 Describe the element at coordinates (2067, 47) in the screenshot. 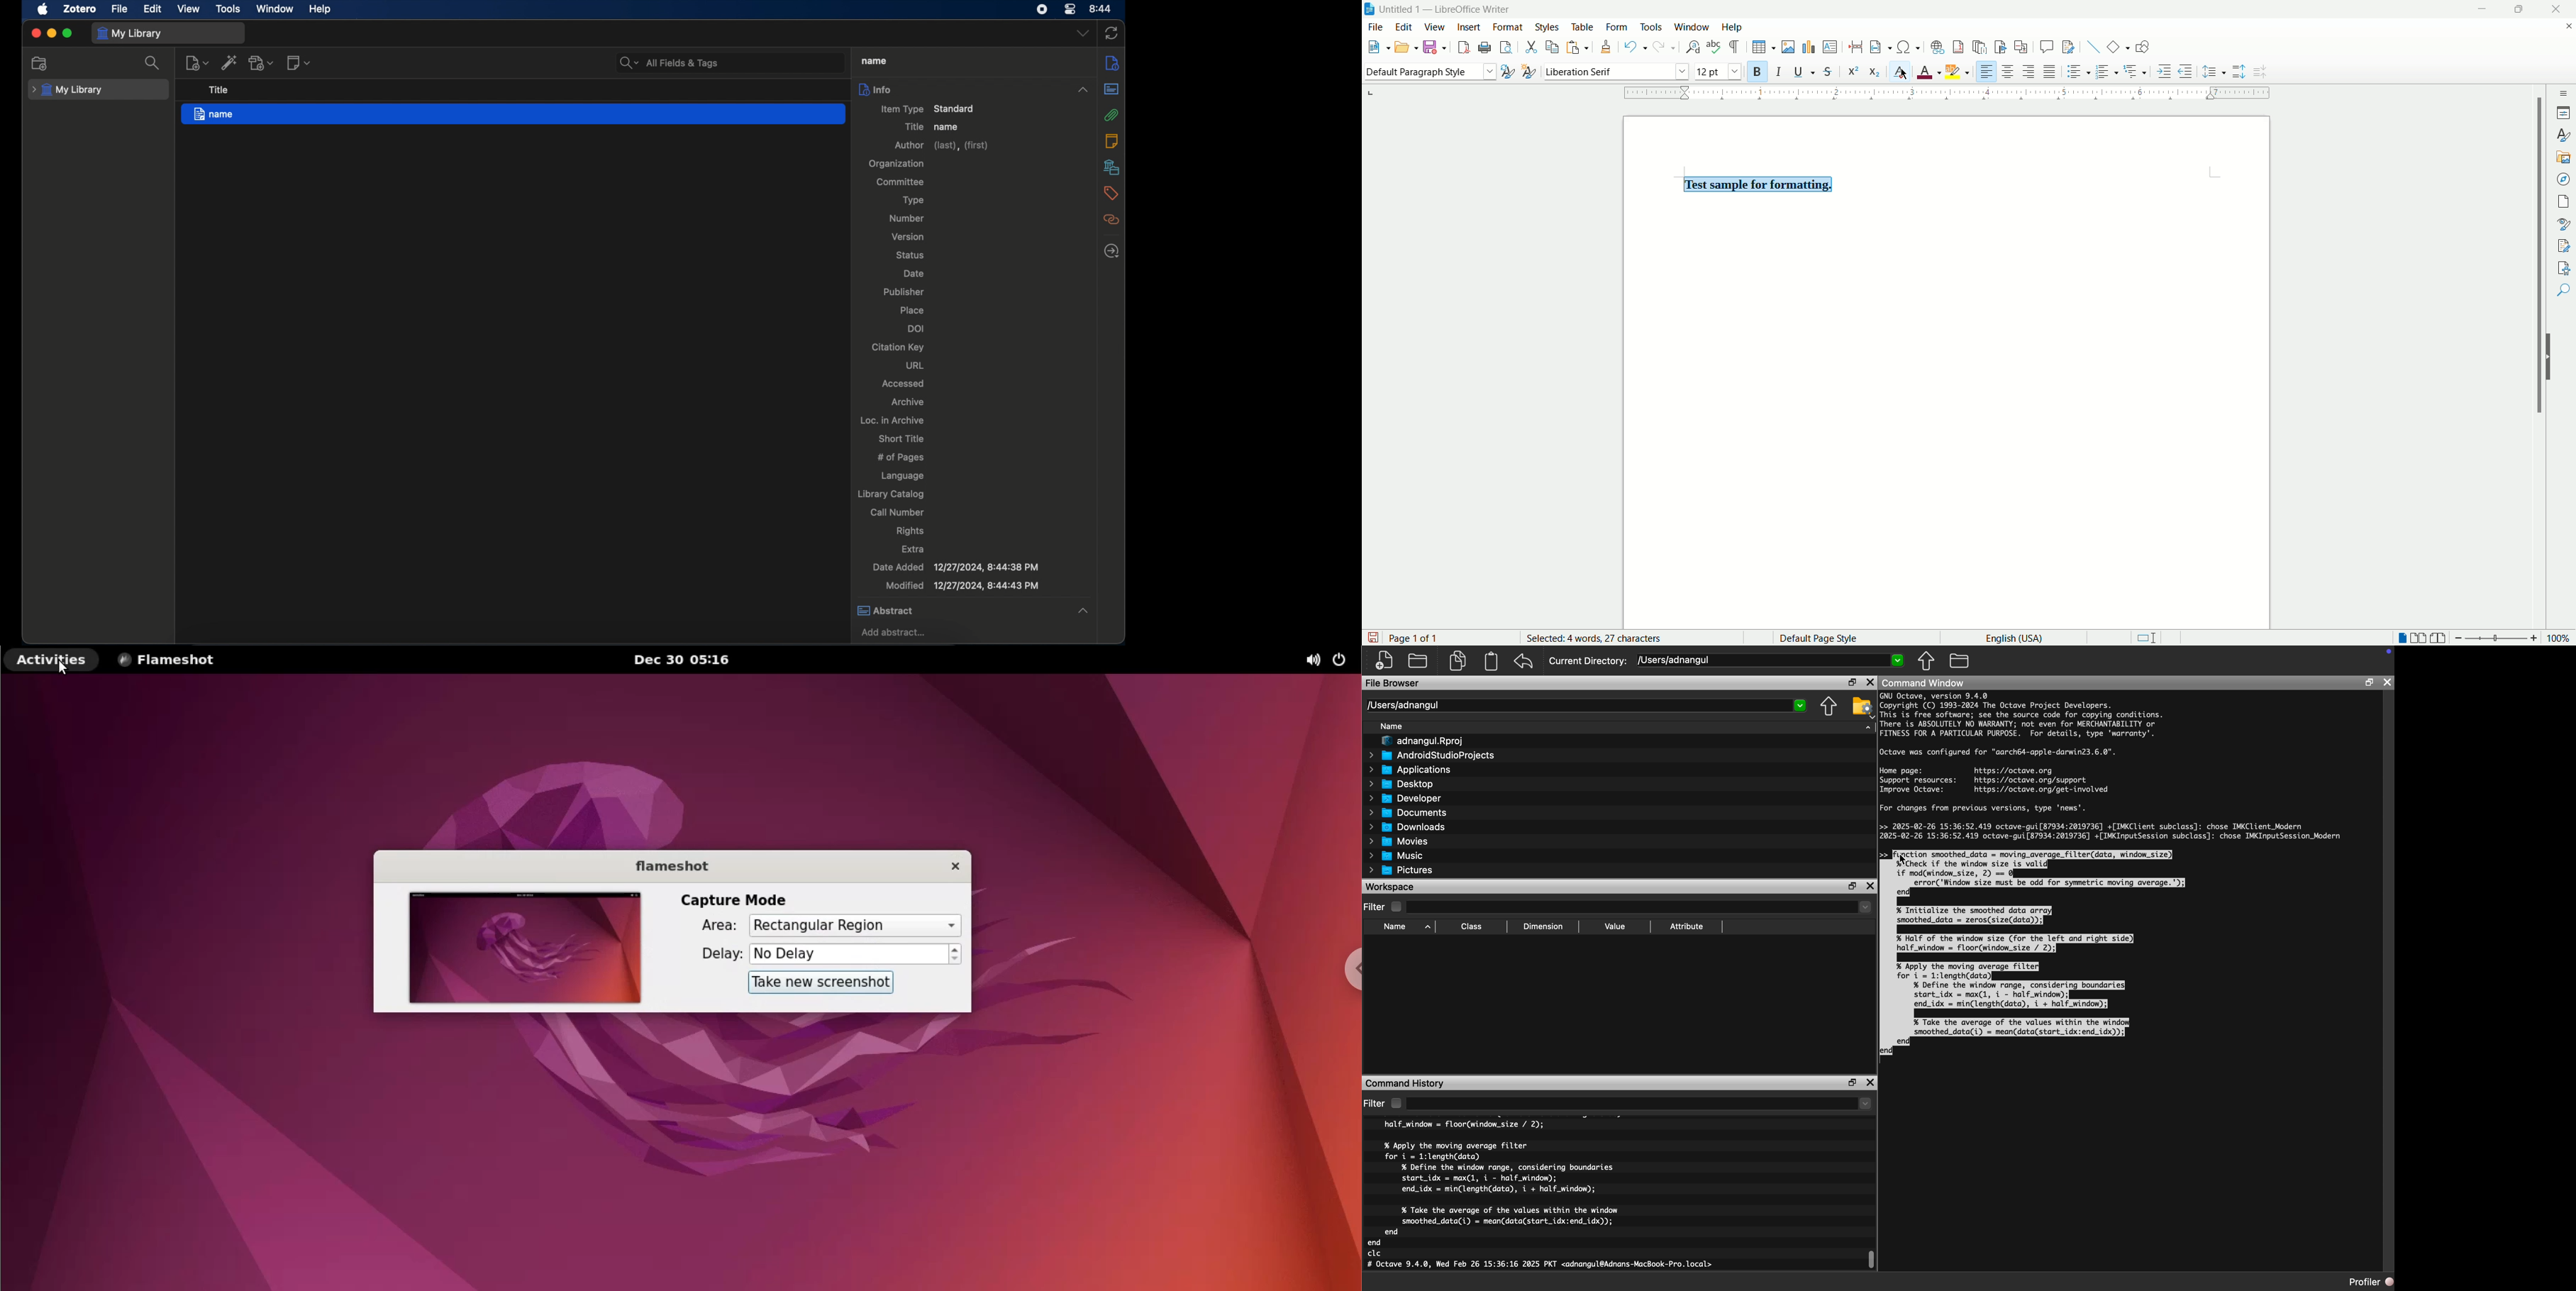

I see `track changes` at that location.